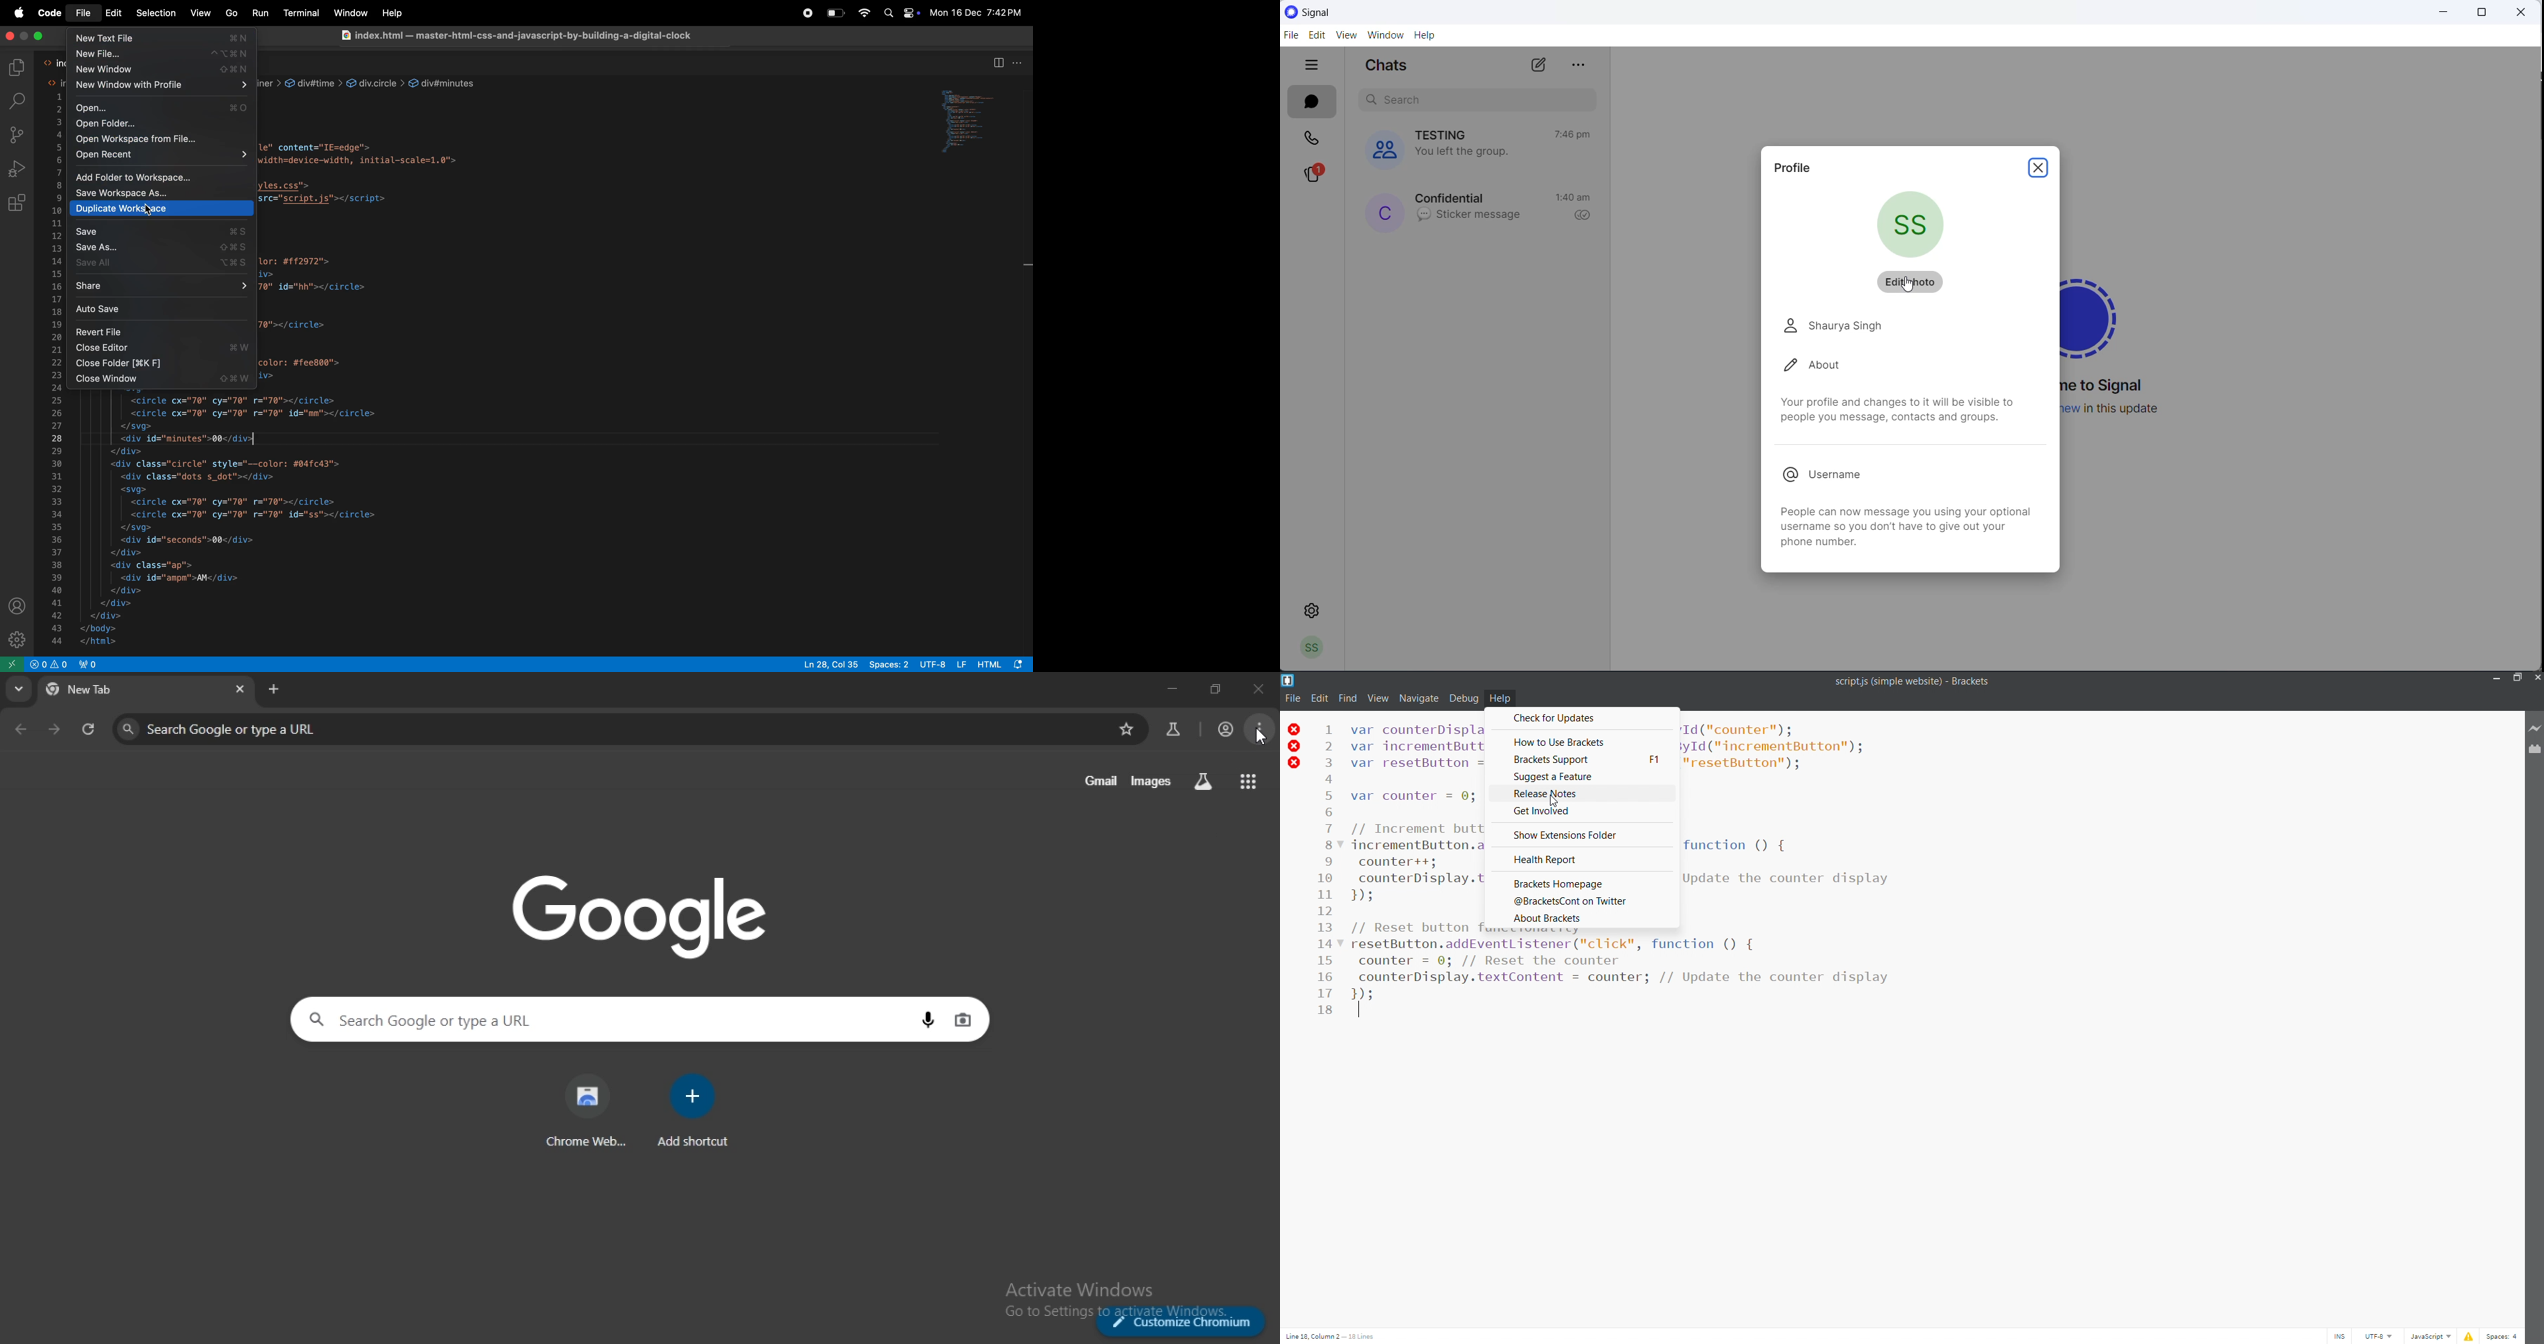 The image size is (2548, 1344). Describe the element at coordinates (610, 1020) in the screenshot. I see `Search Google or type a URL` at that location.